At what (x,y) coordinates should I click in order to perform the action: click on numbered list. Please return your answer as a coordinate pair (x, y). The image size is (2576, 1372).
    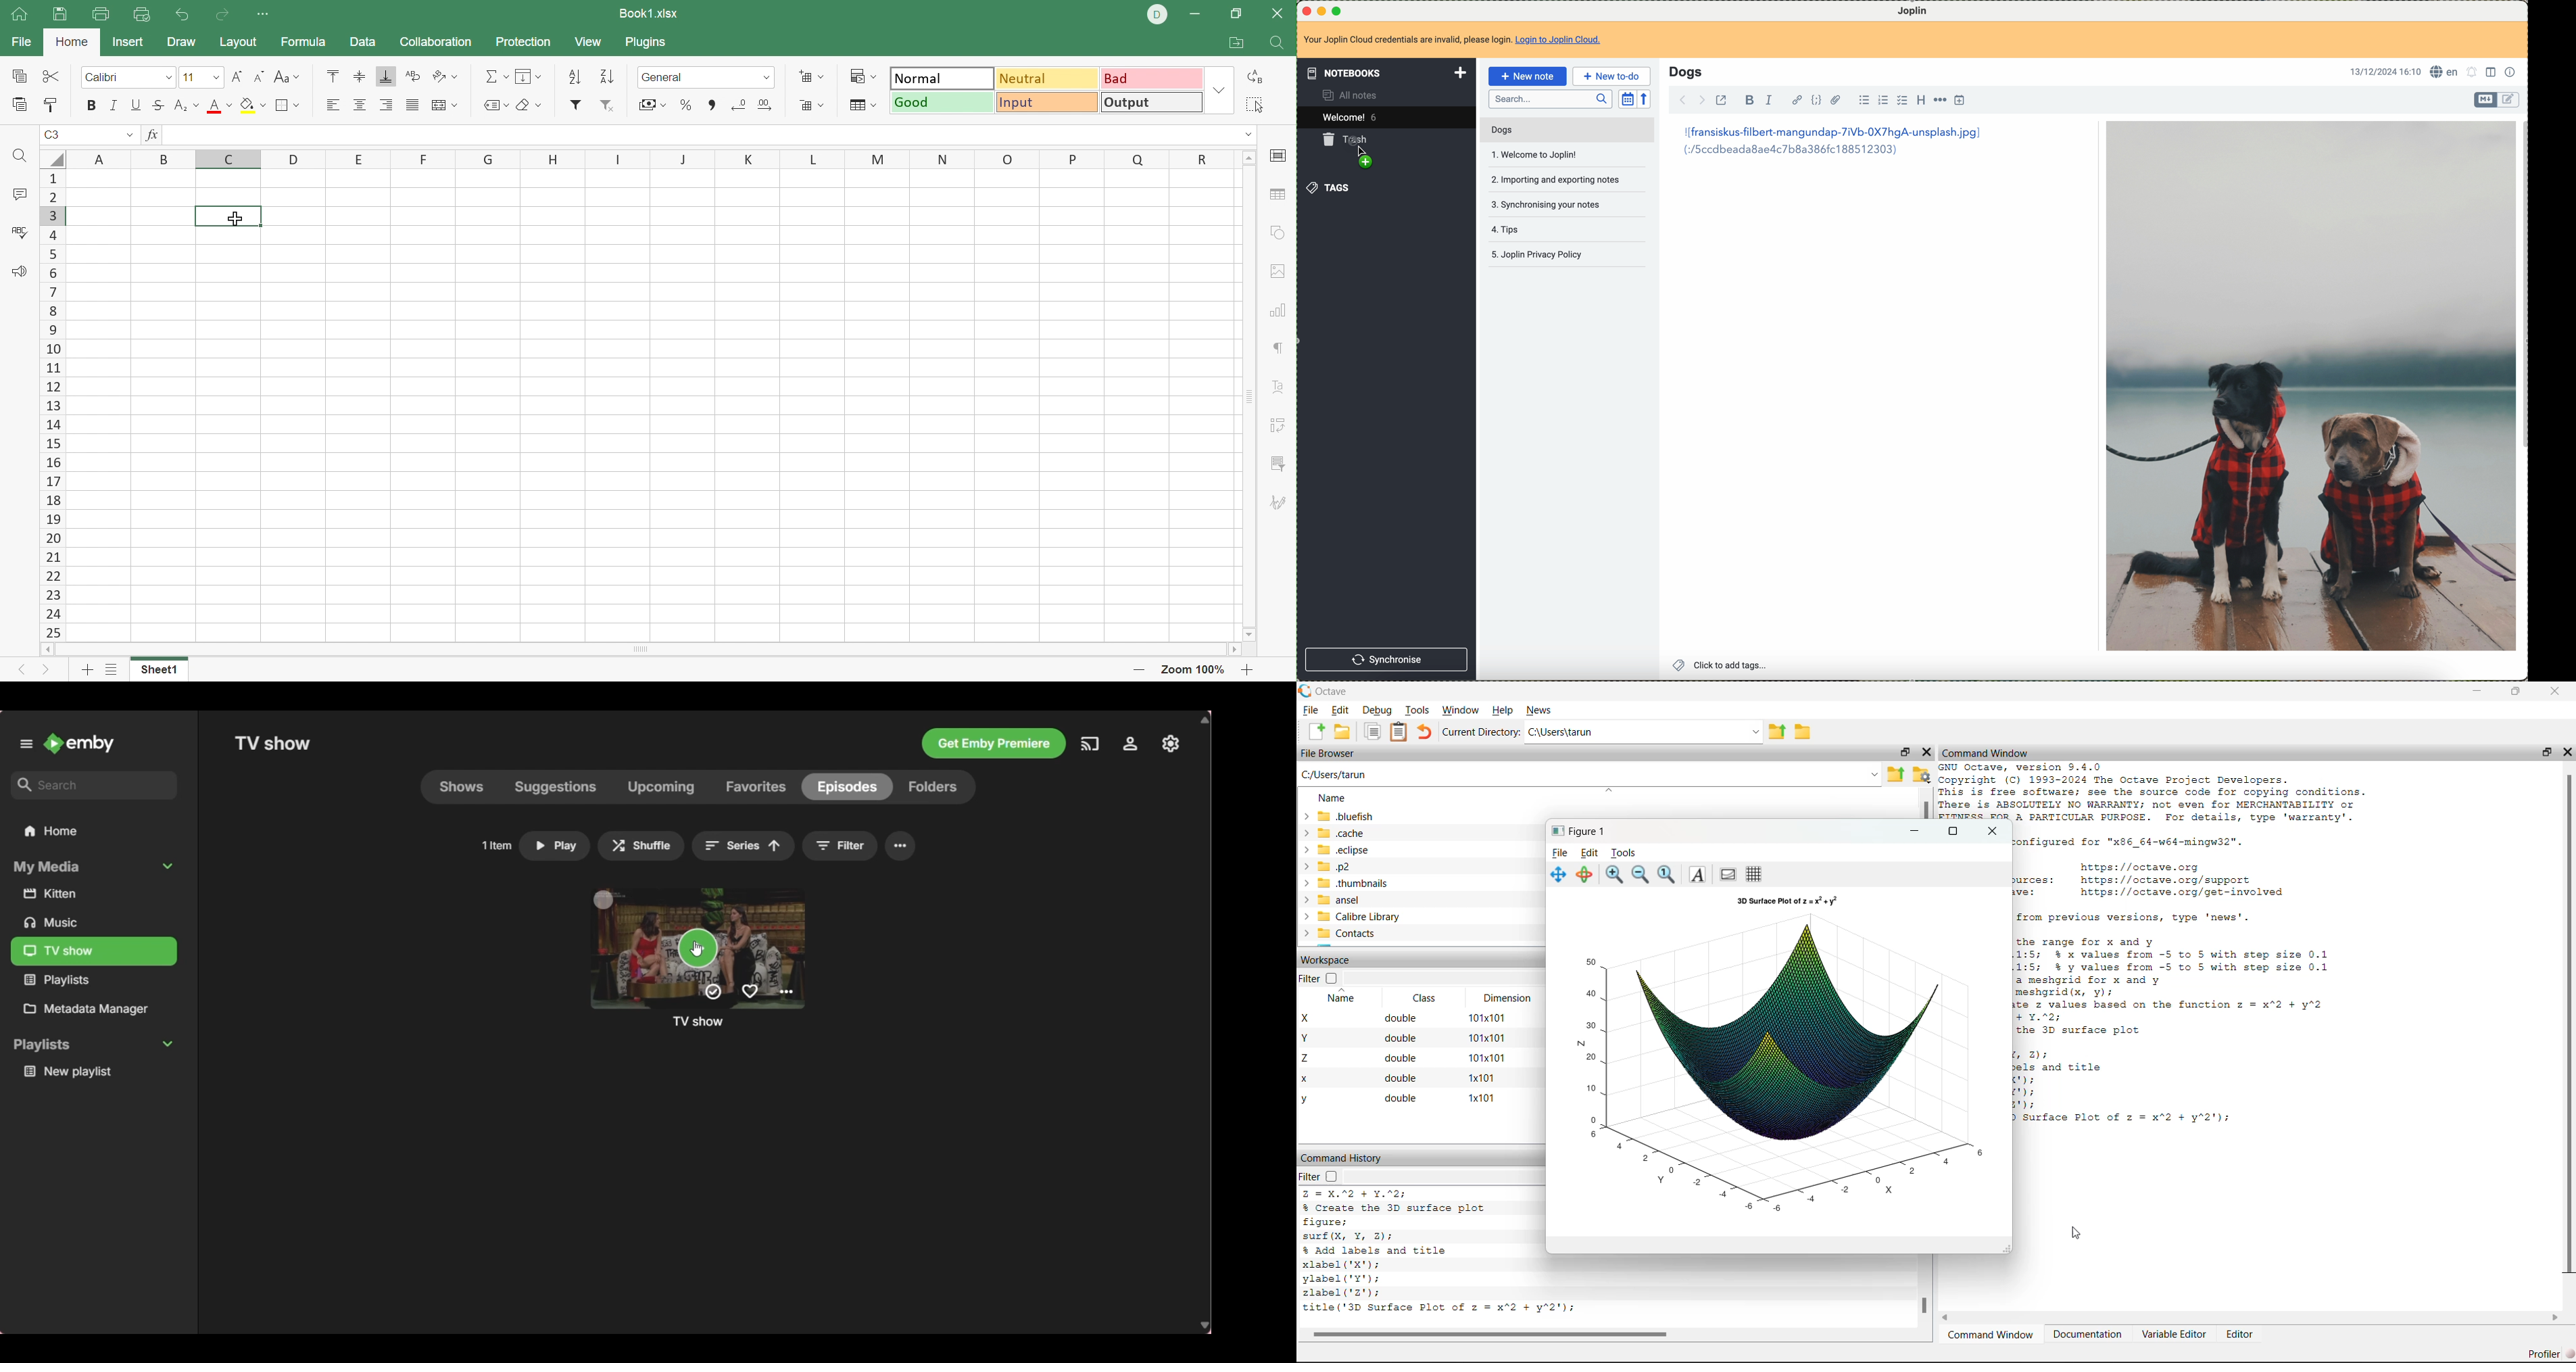
    Looking at the image, I should click on (1882, 101).